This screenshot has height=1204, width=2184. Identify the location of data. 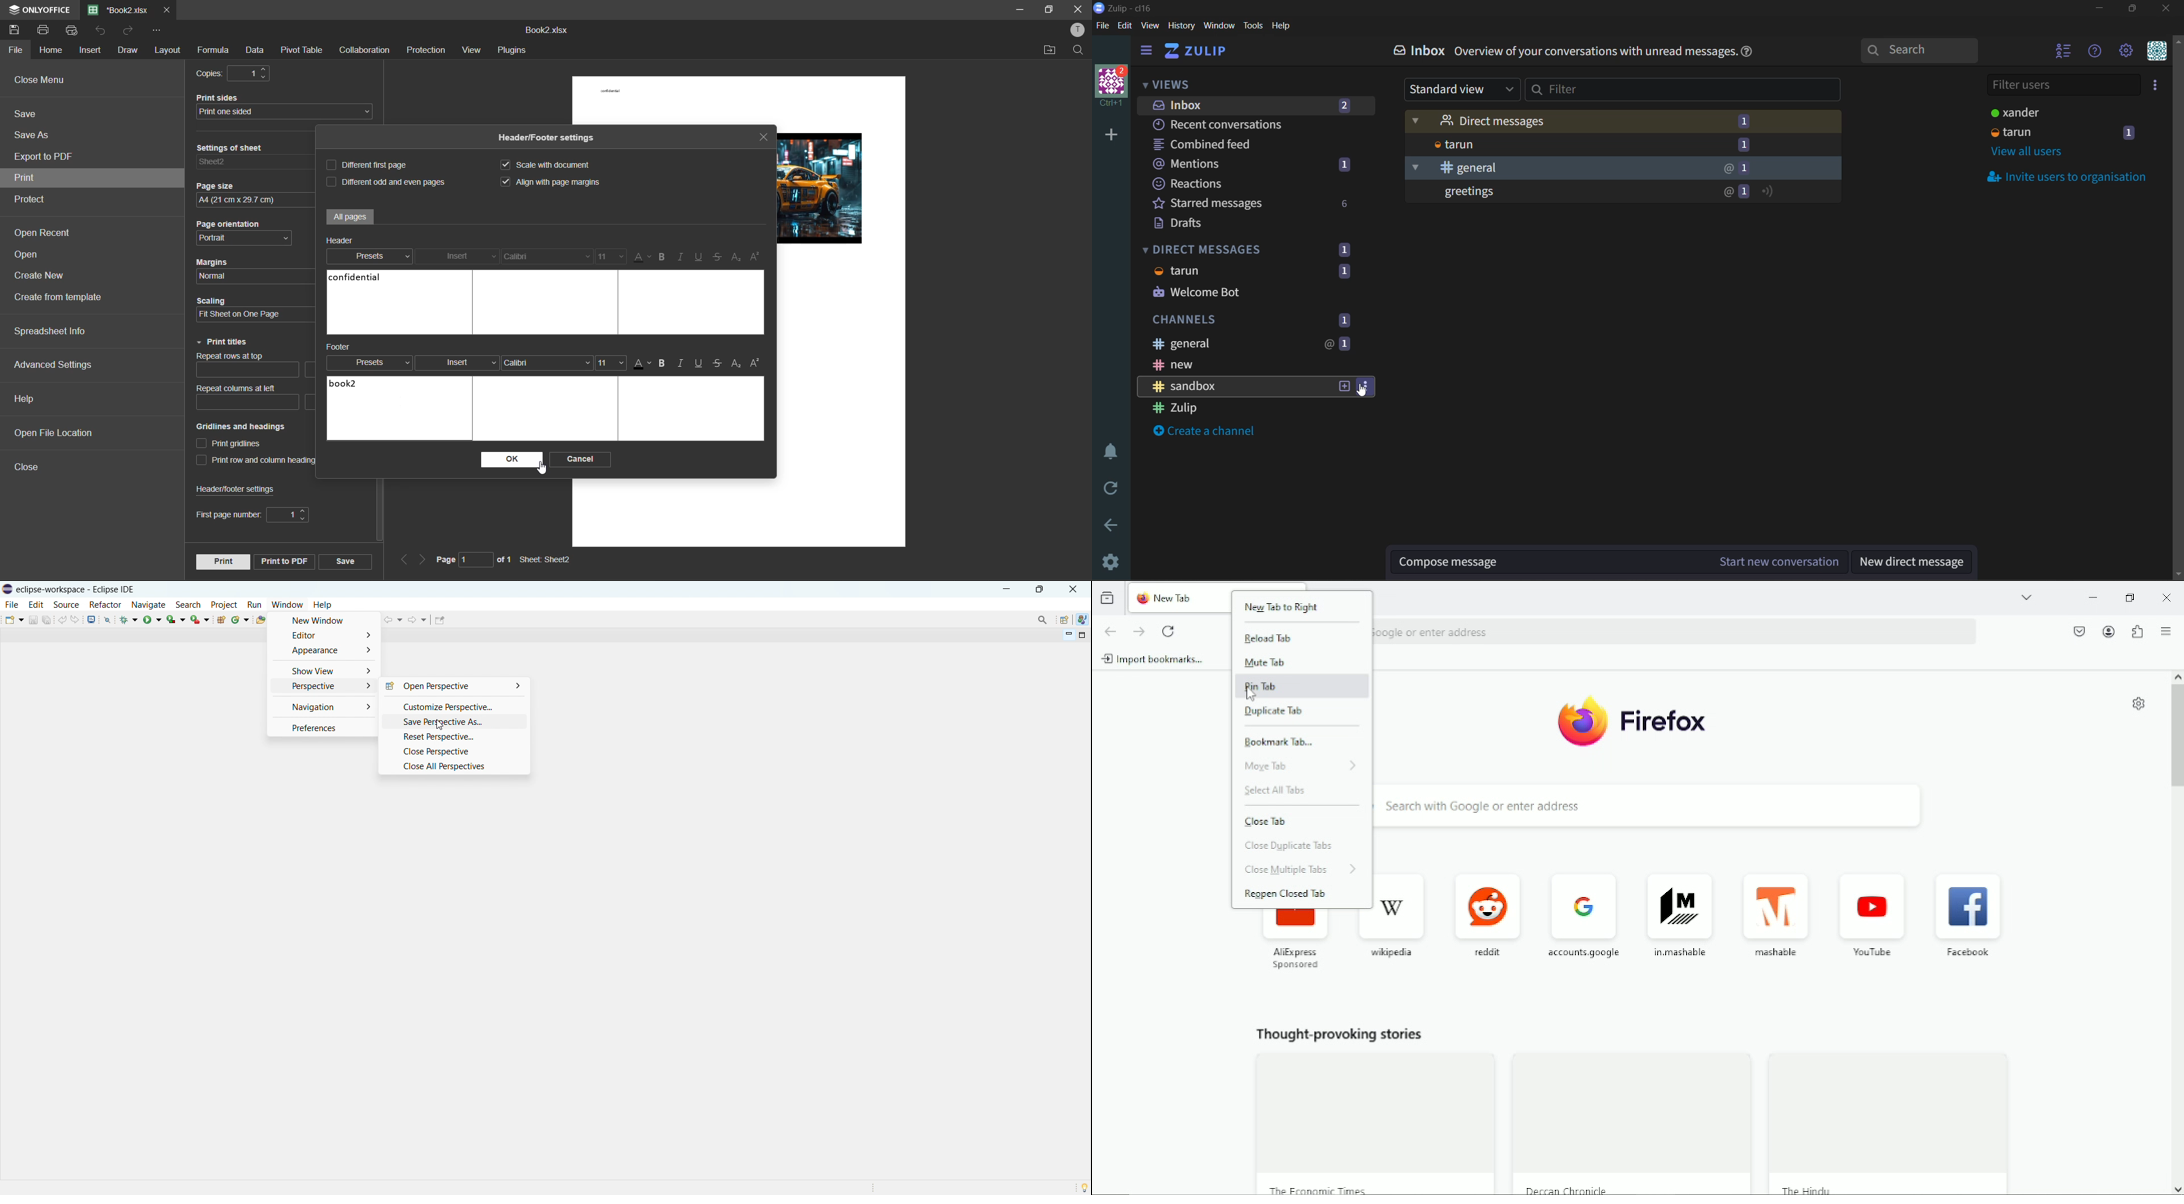
(255, 52).